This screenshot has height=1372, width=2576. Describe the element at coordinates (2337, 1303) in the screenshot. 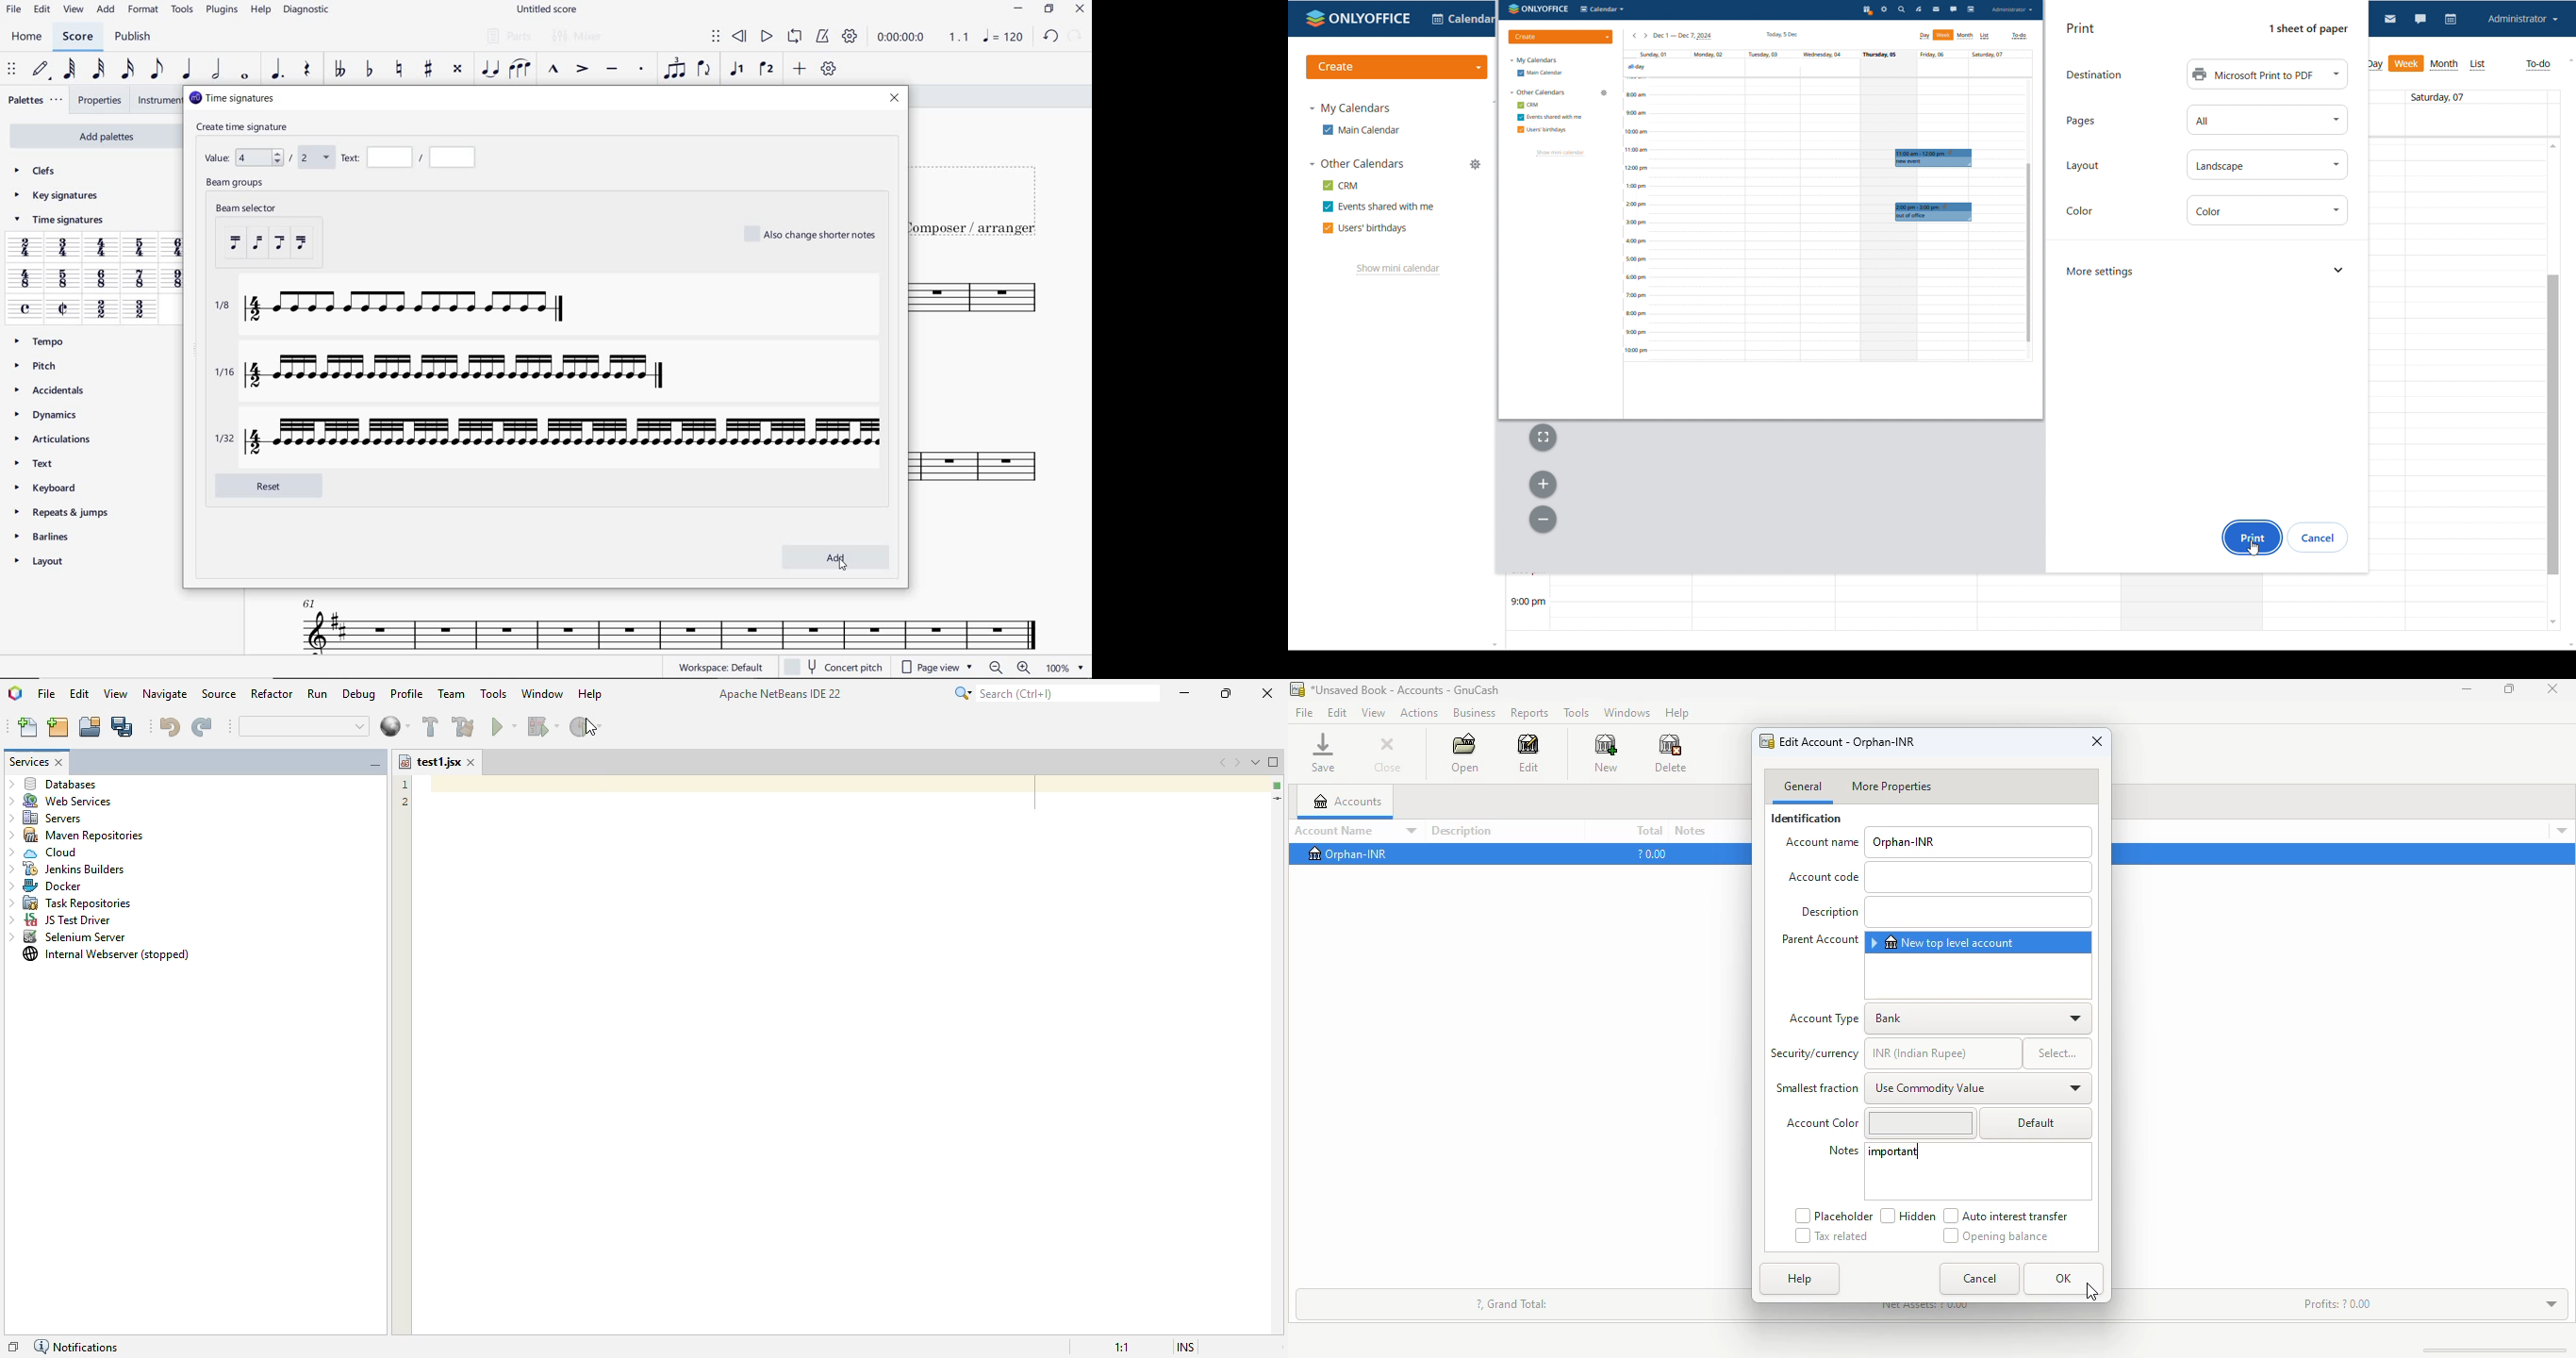

I see `profits: ? 0.00` at that location.